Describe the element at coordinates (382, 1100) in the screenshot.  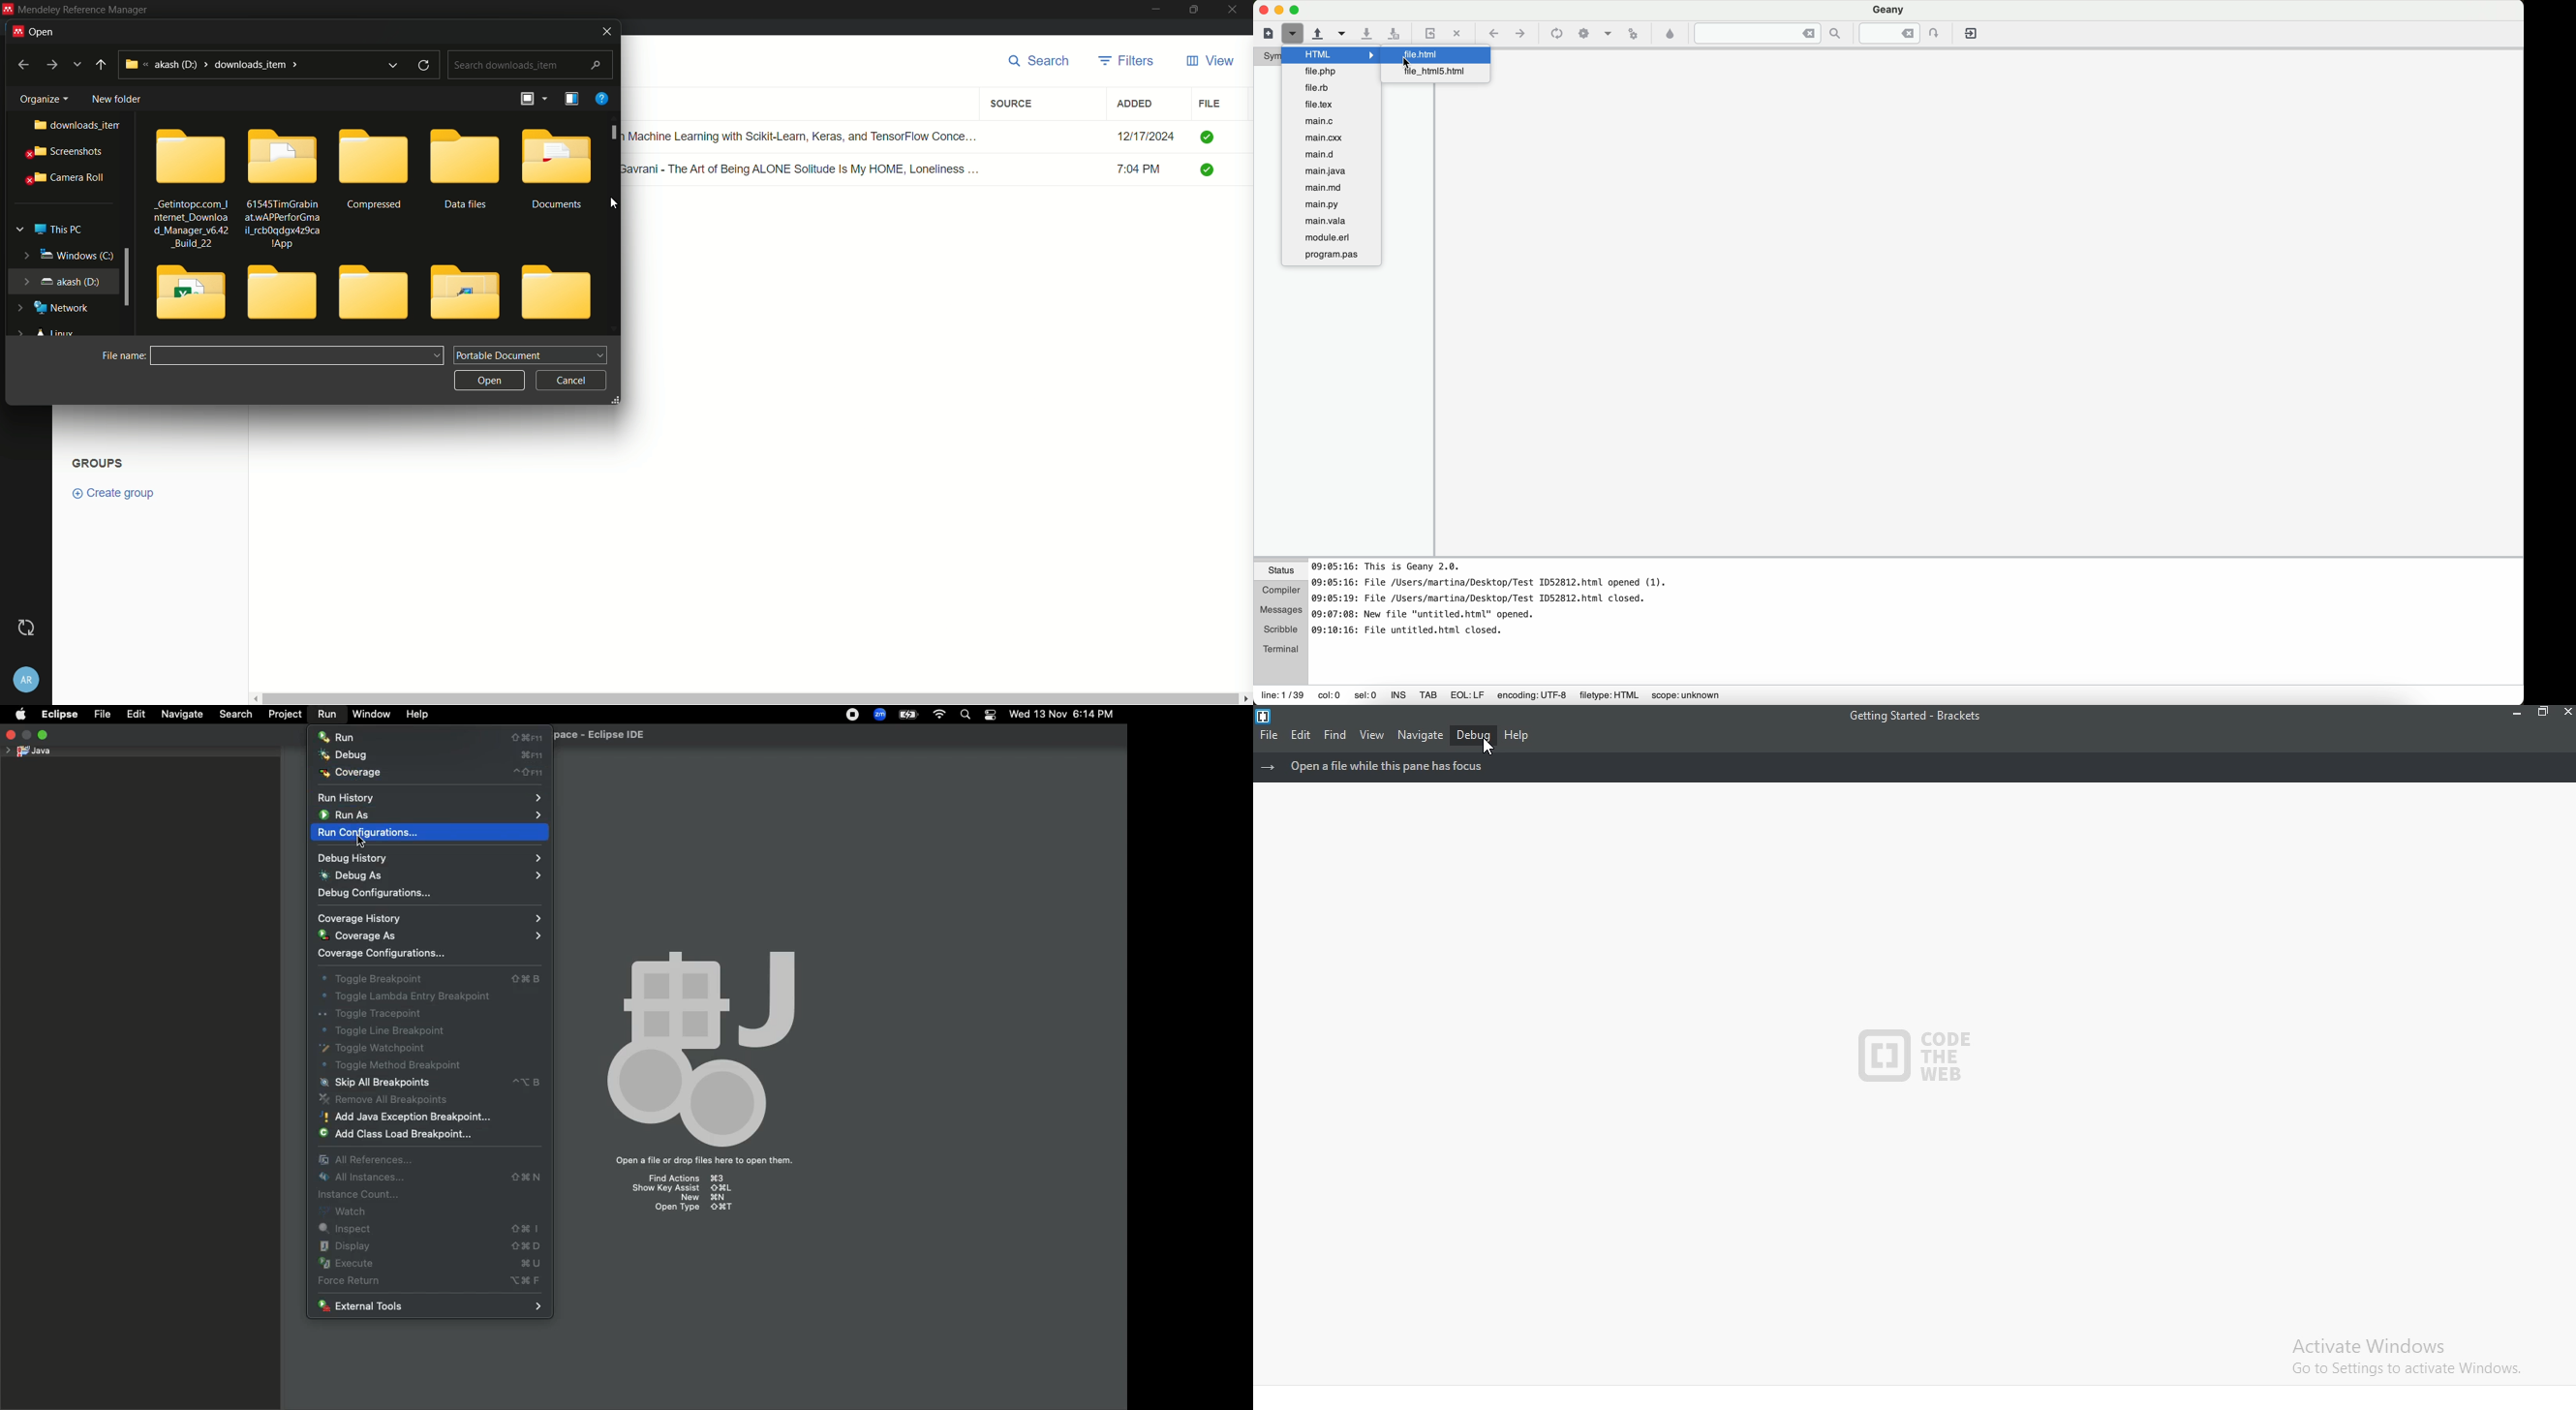
I see `Remove all breakpoints` at that location.